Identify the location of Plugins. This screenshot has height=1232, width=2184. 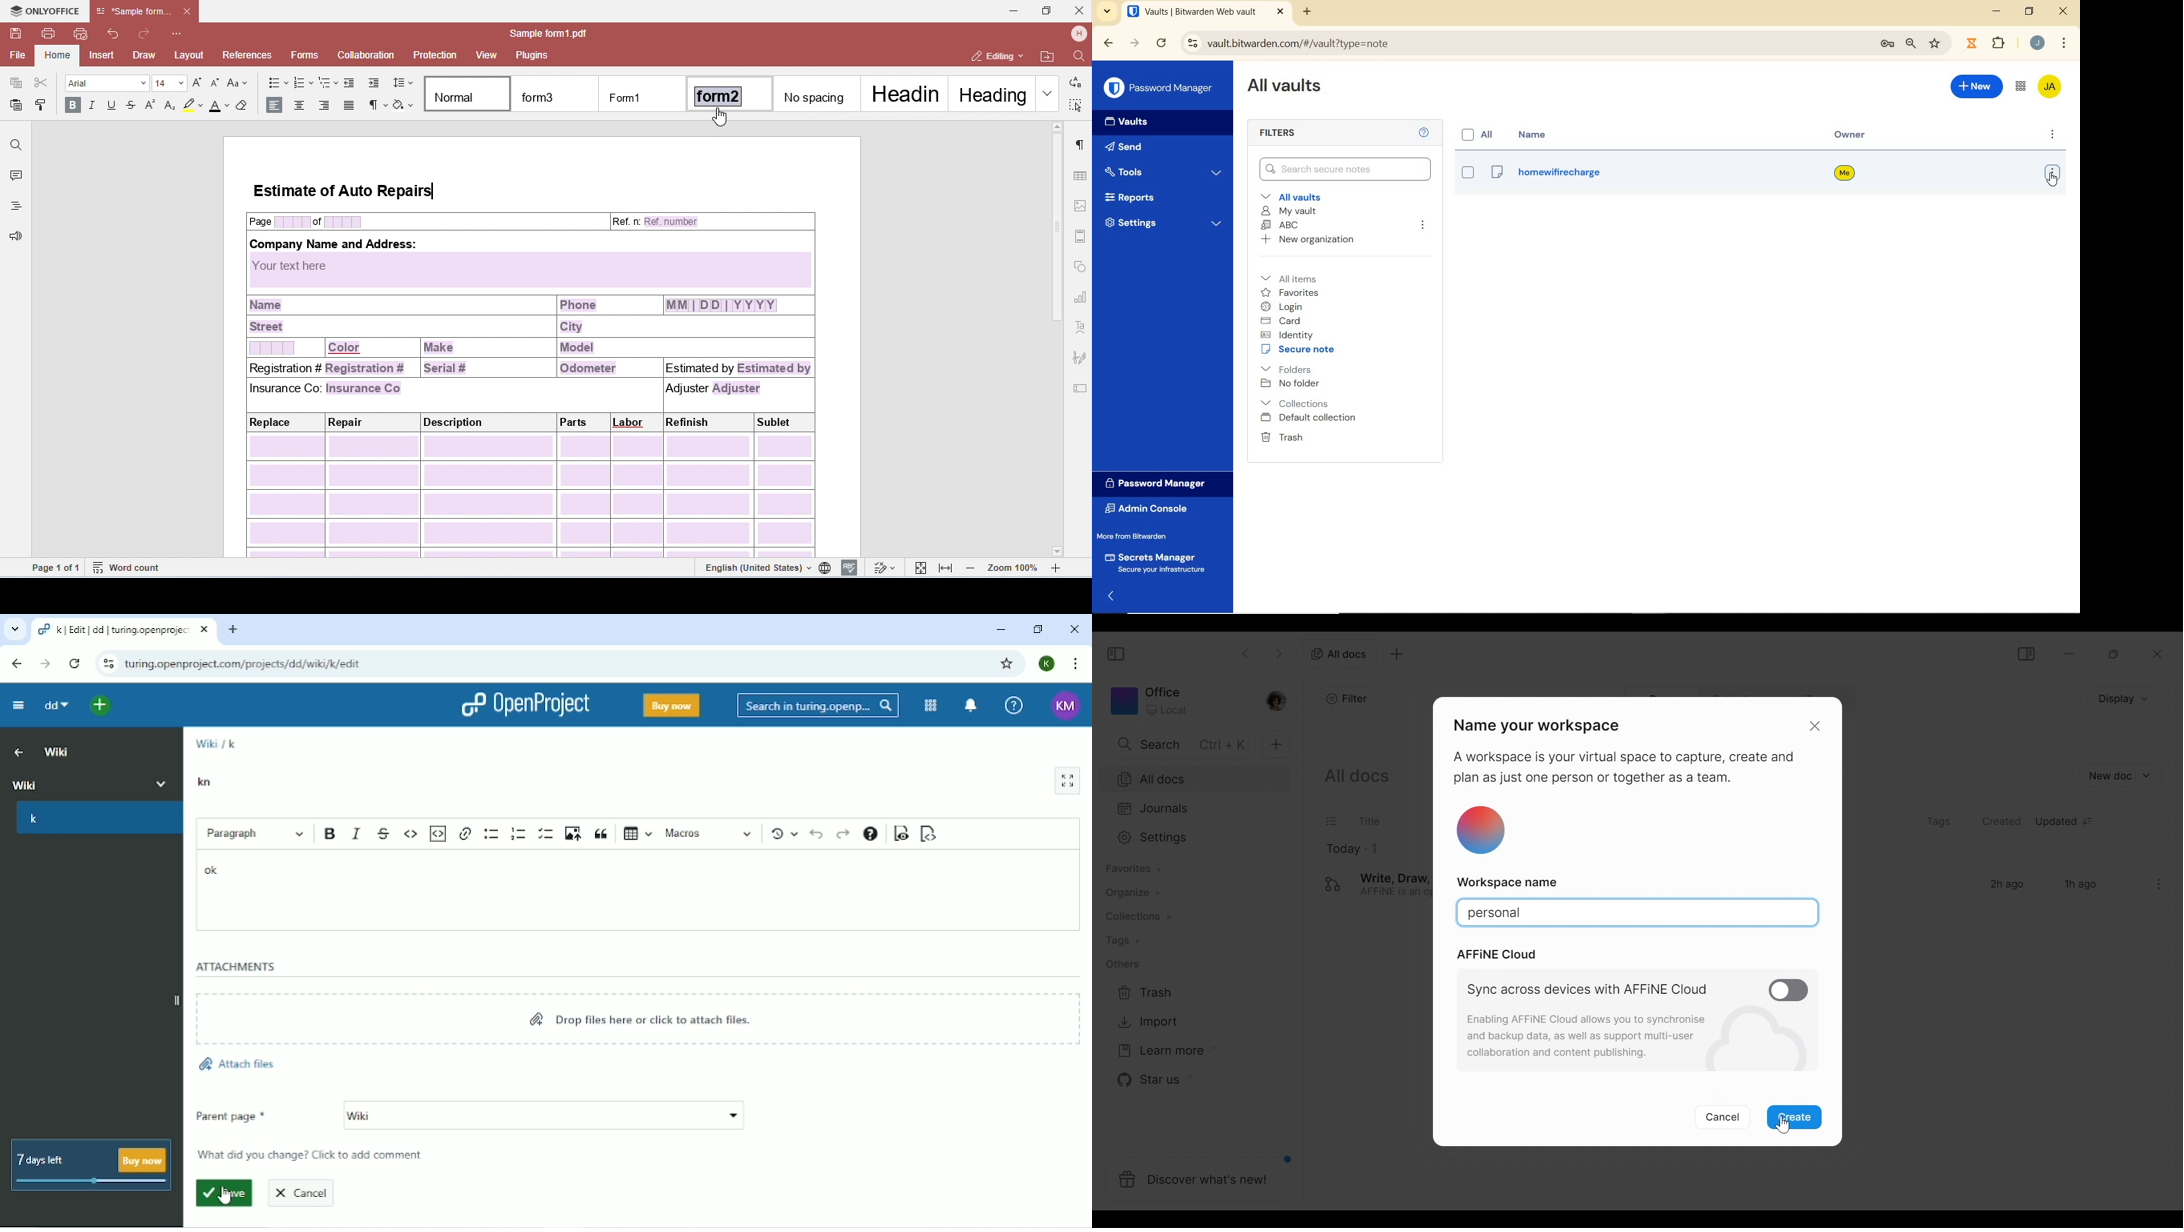
(2001, 42).